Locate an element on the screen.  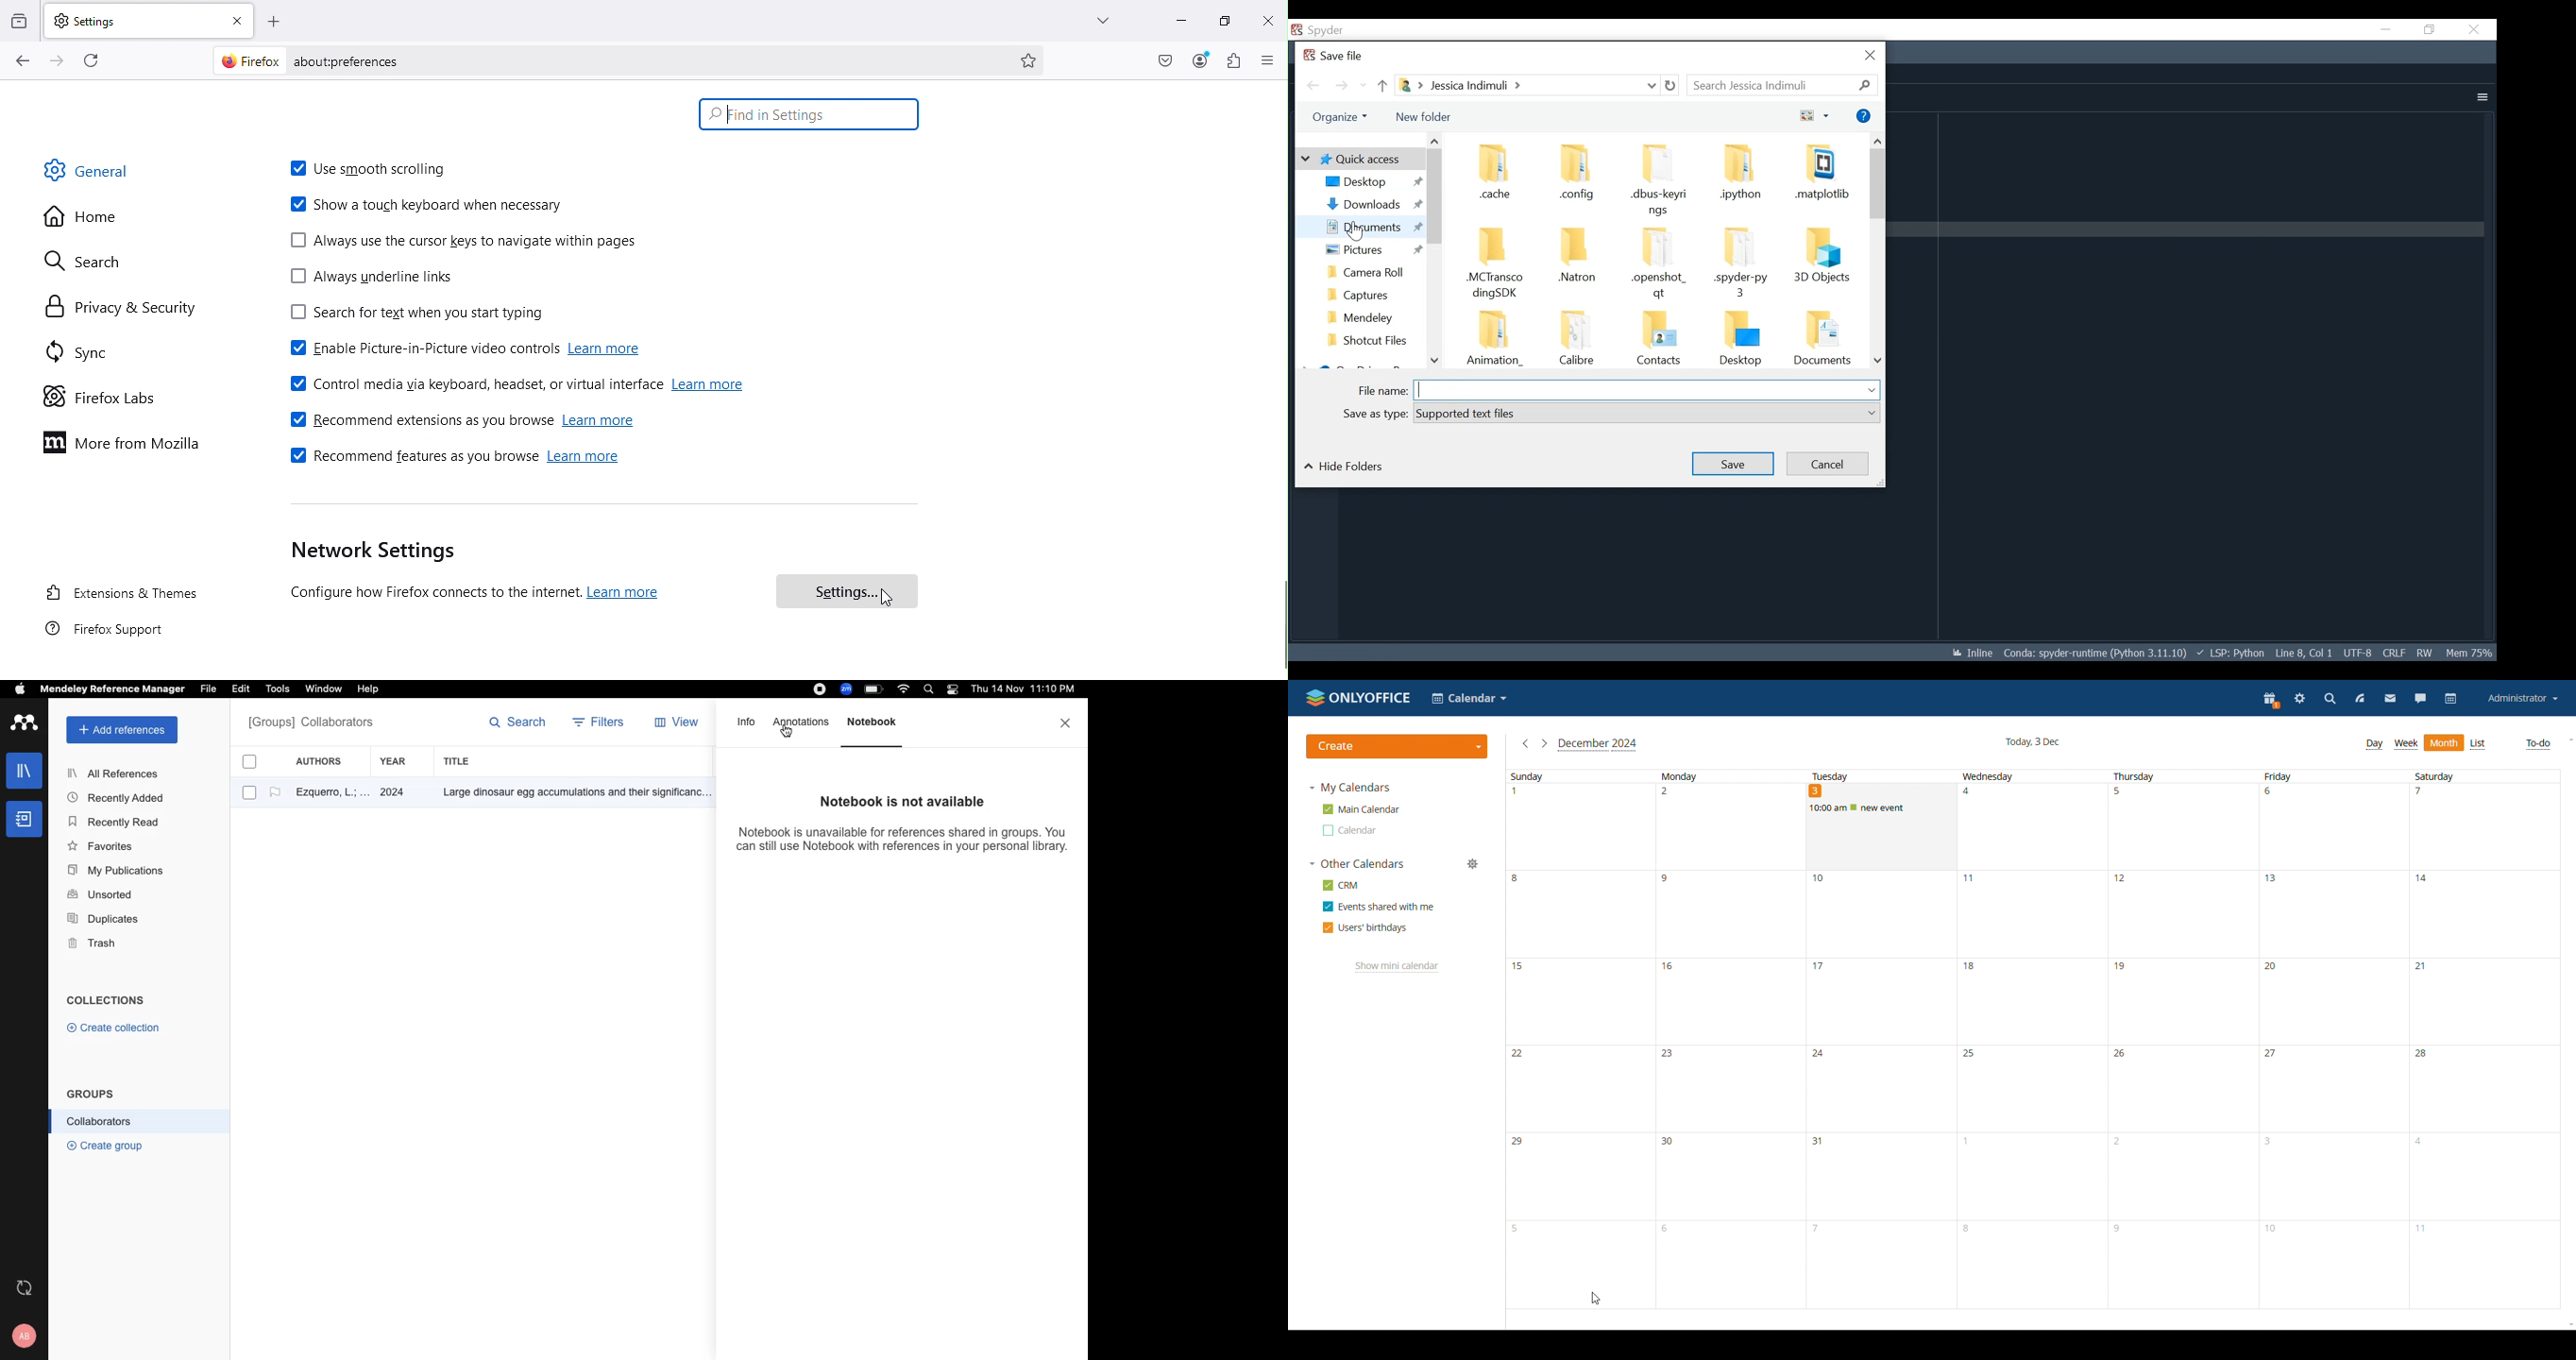
Open application menu is located at coordinates (1268, 60).